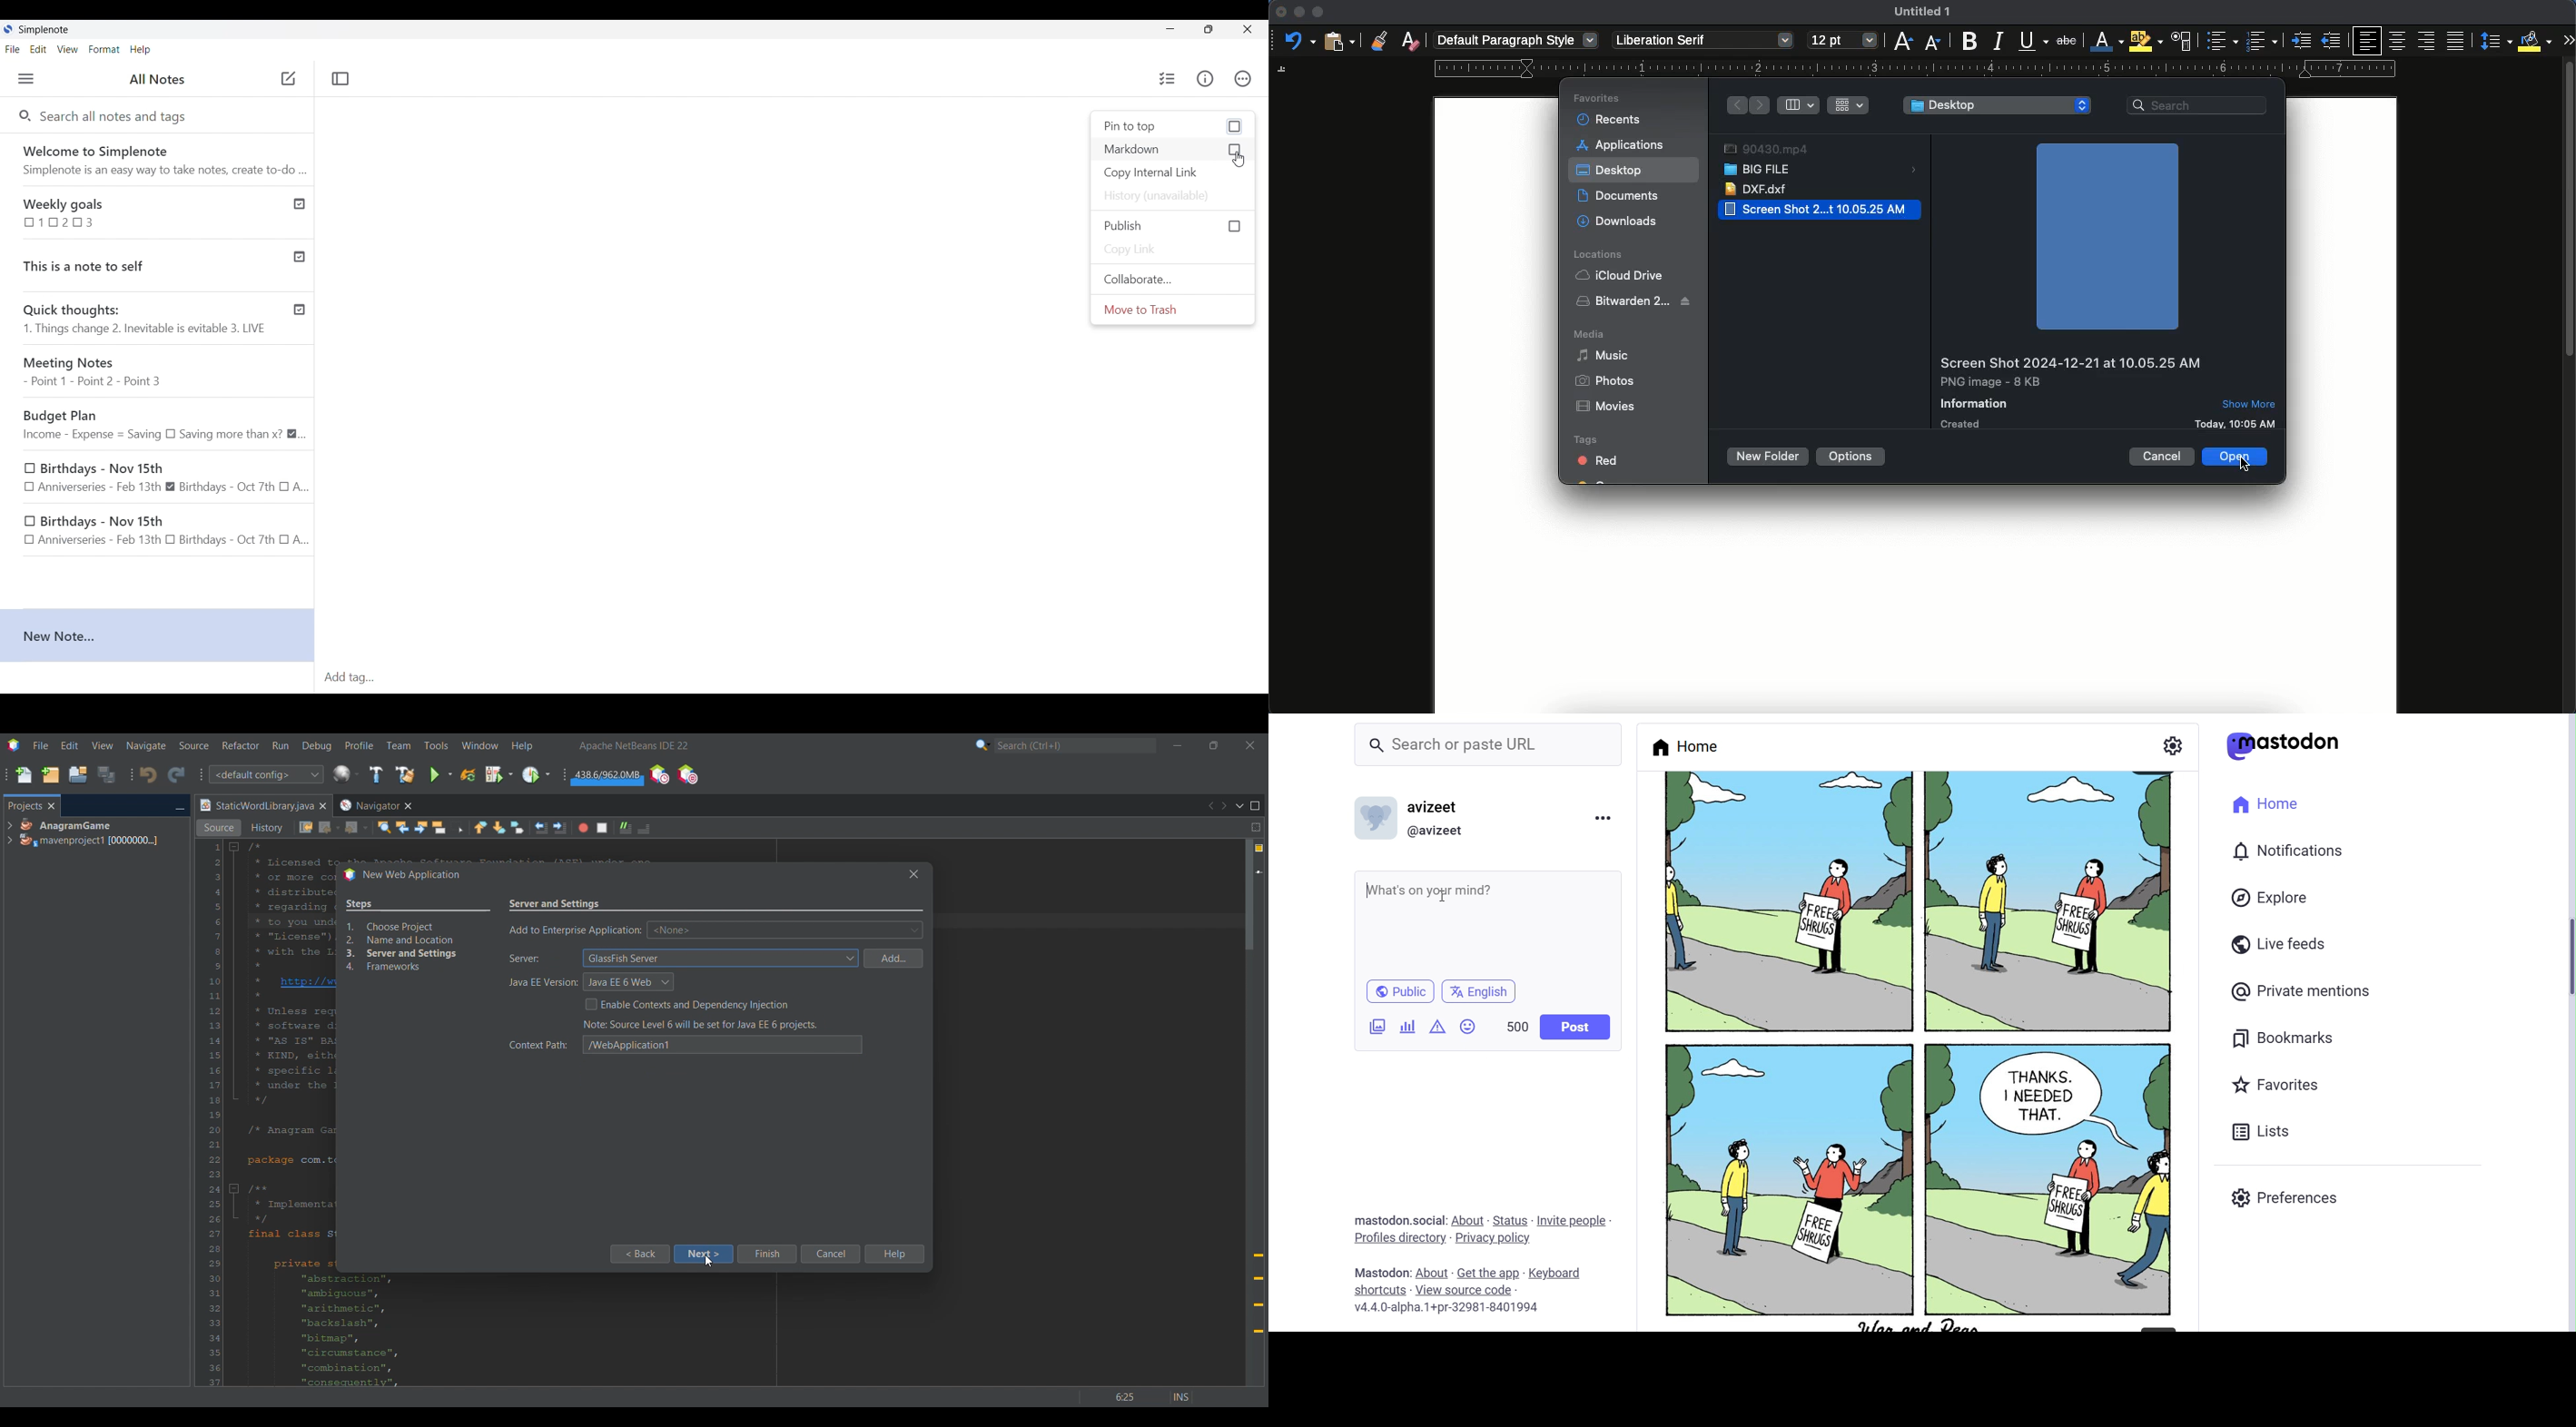 This screenshot has width=2576, height=1428. I want to click on grid, so click(1849, 105).